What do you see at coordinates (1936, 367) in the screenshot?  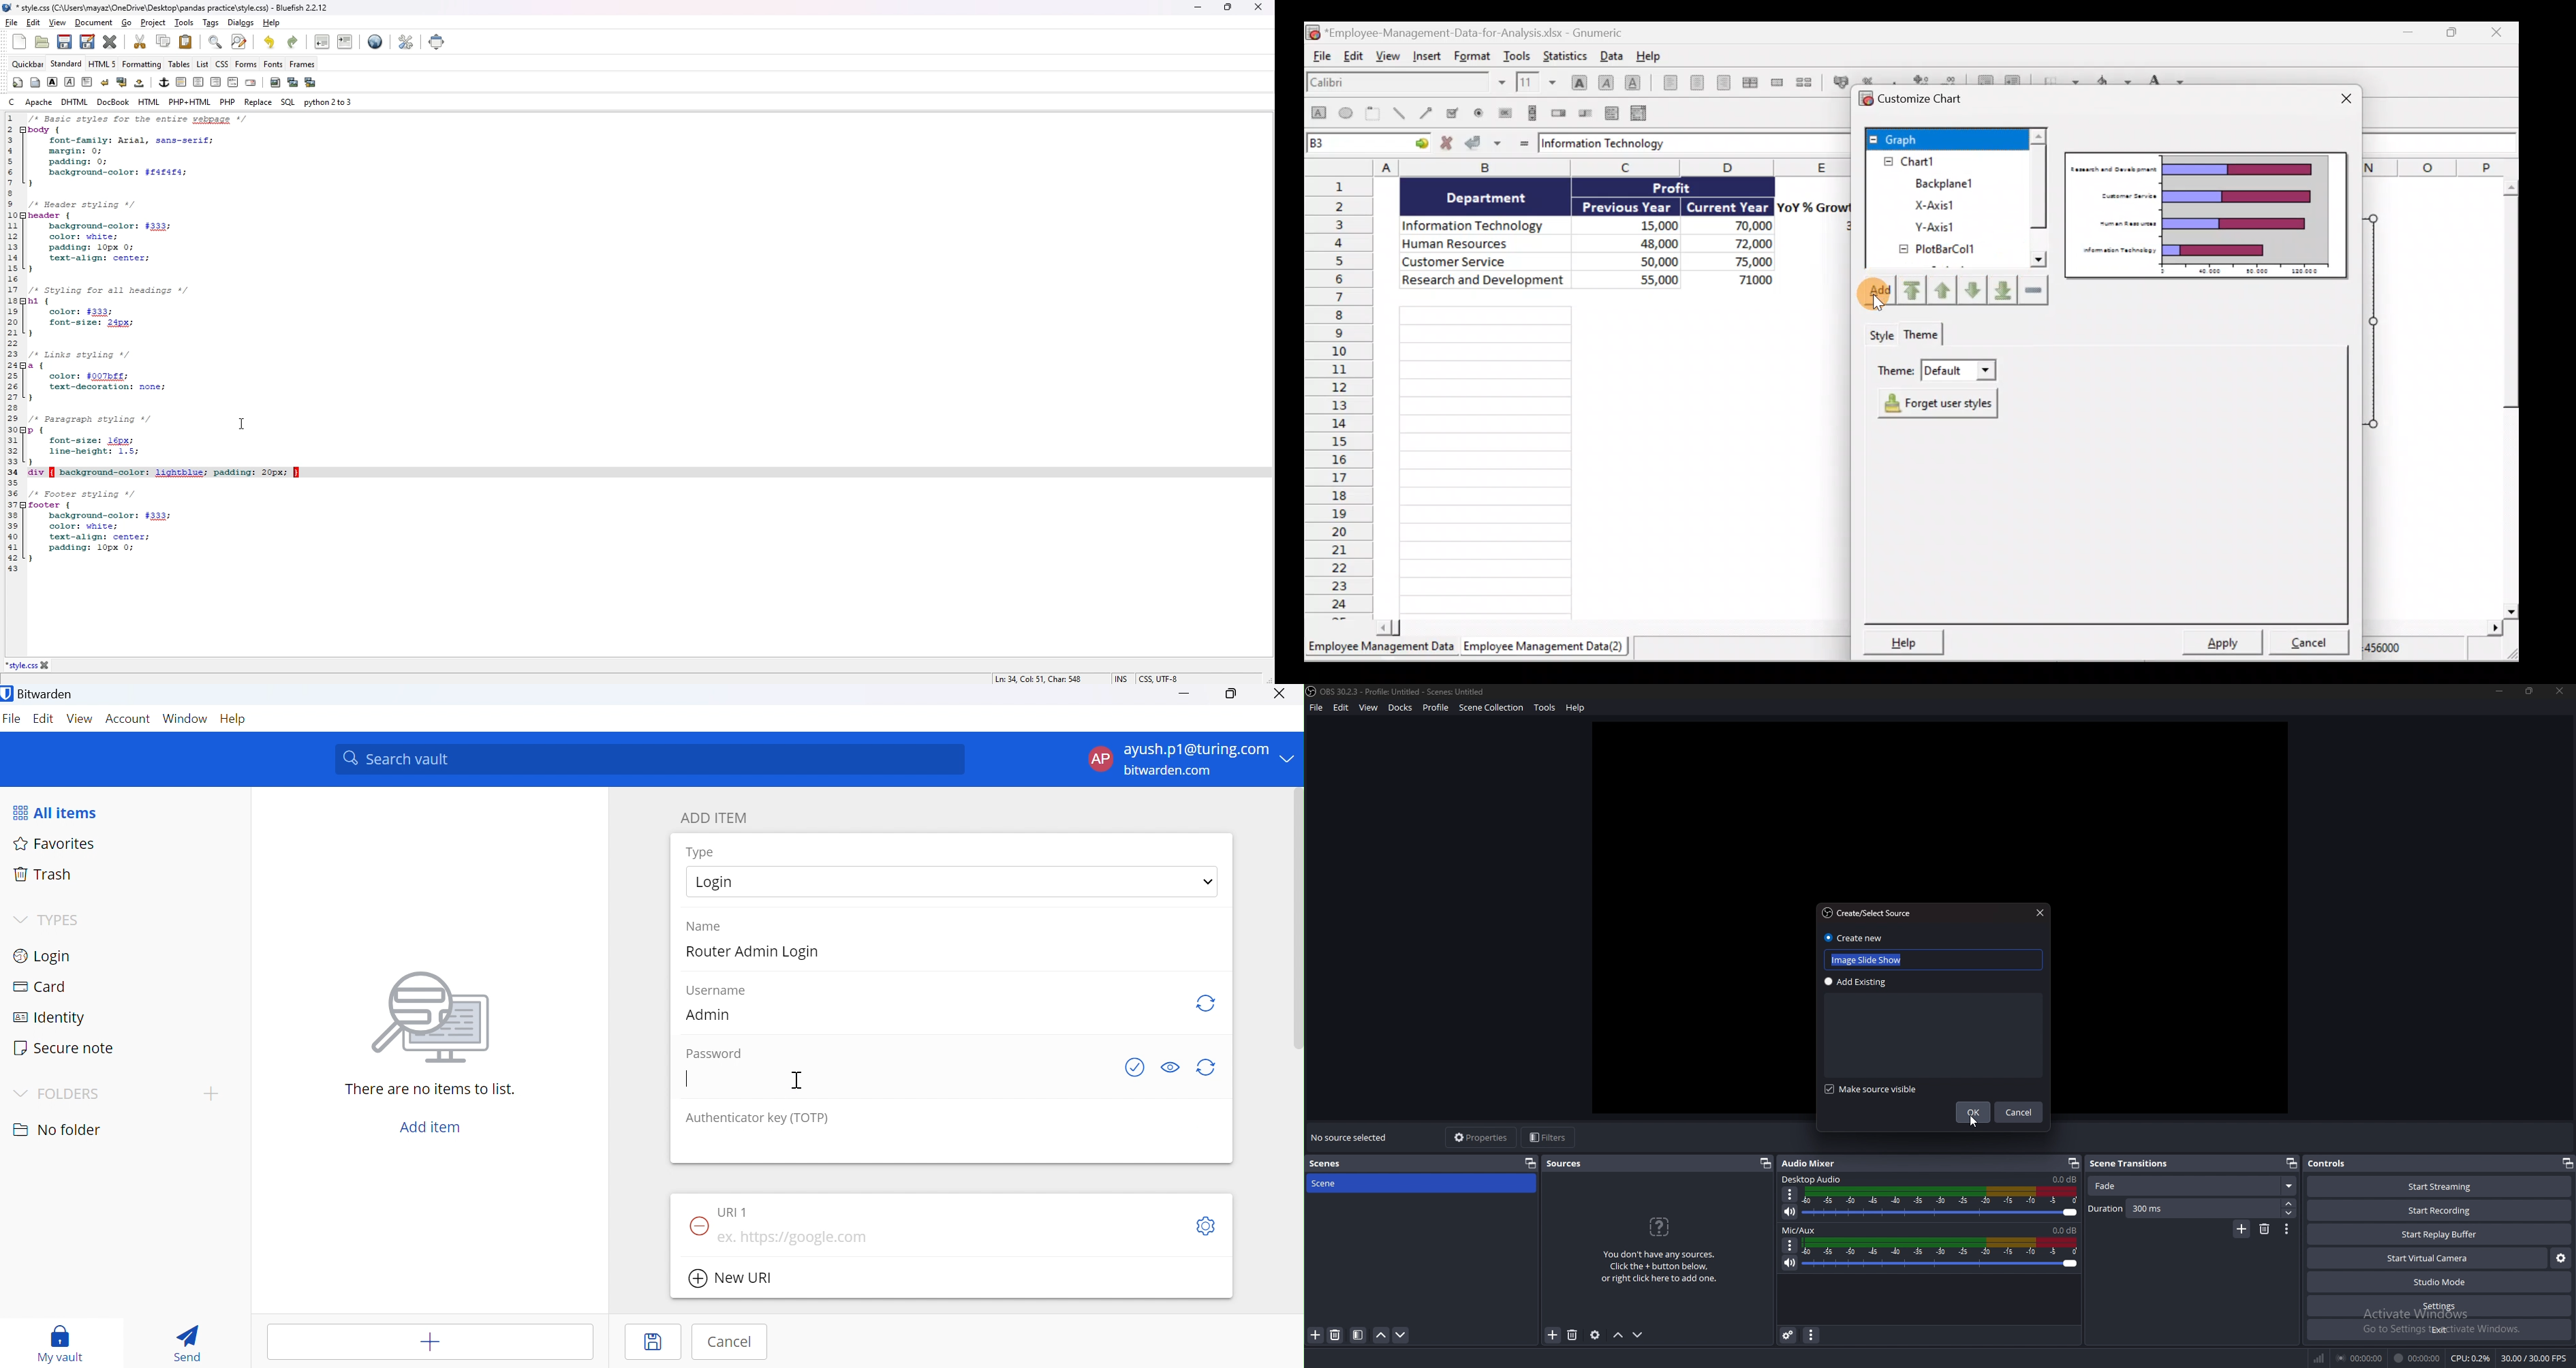 I see `Theme` at bounding box center [1936, 367].